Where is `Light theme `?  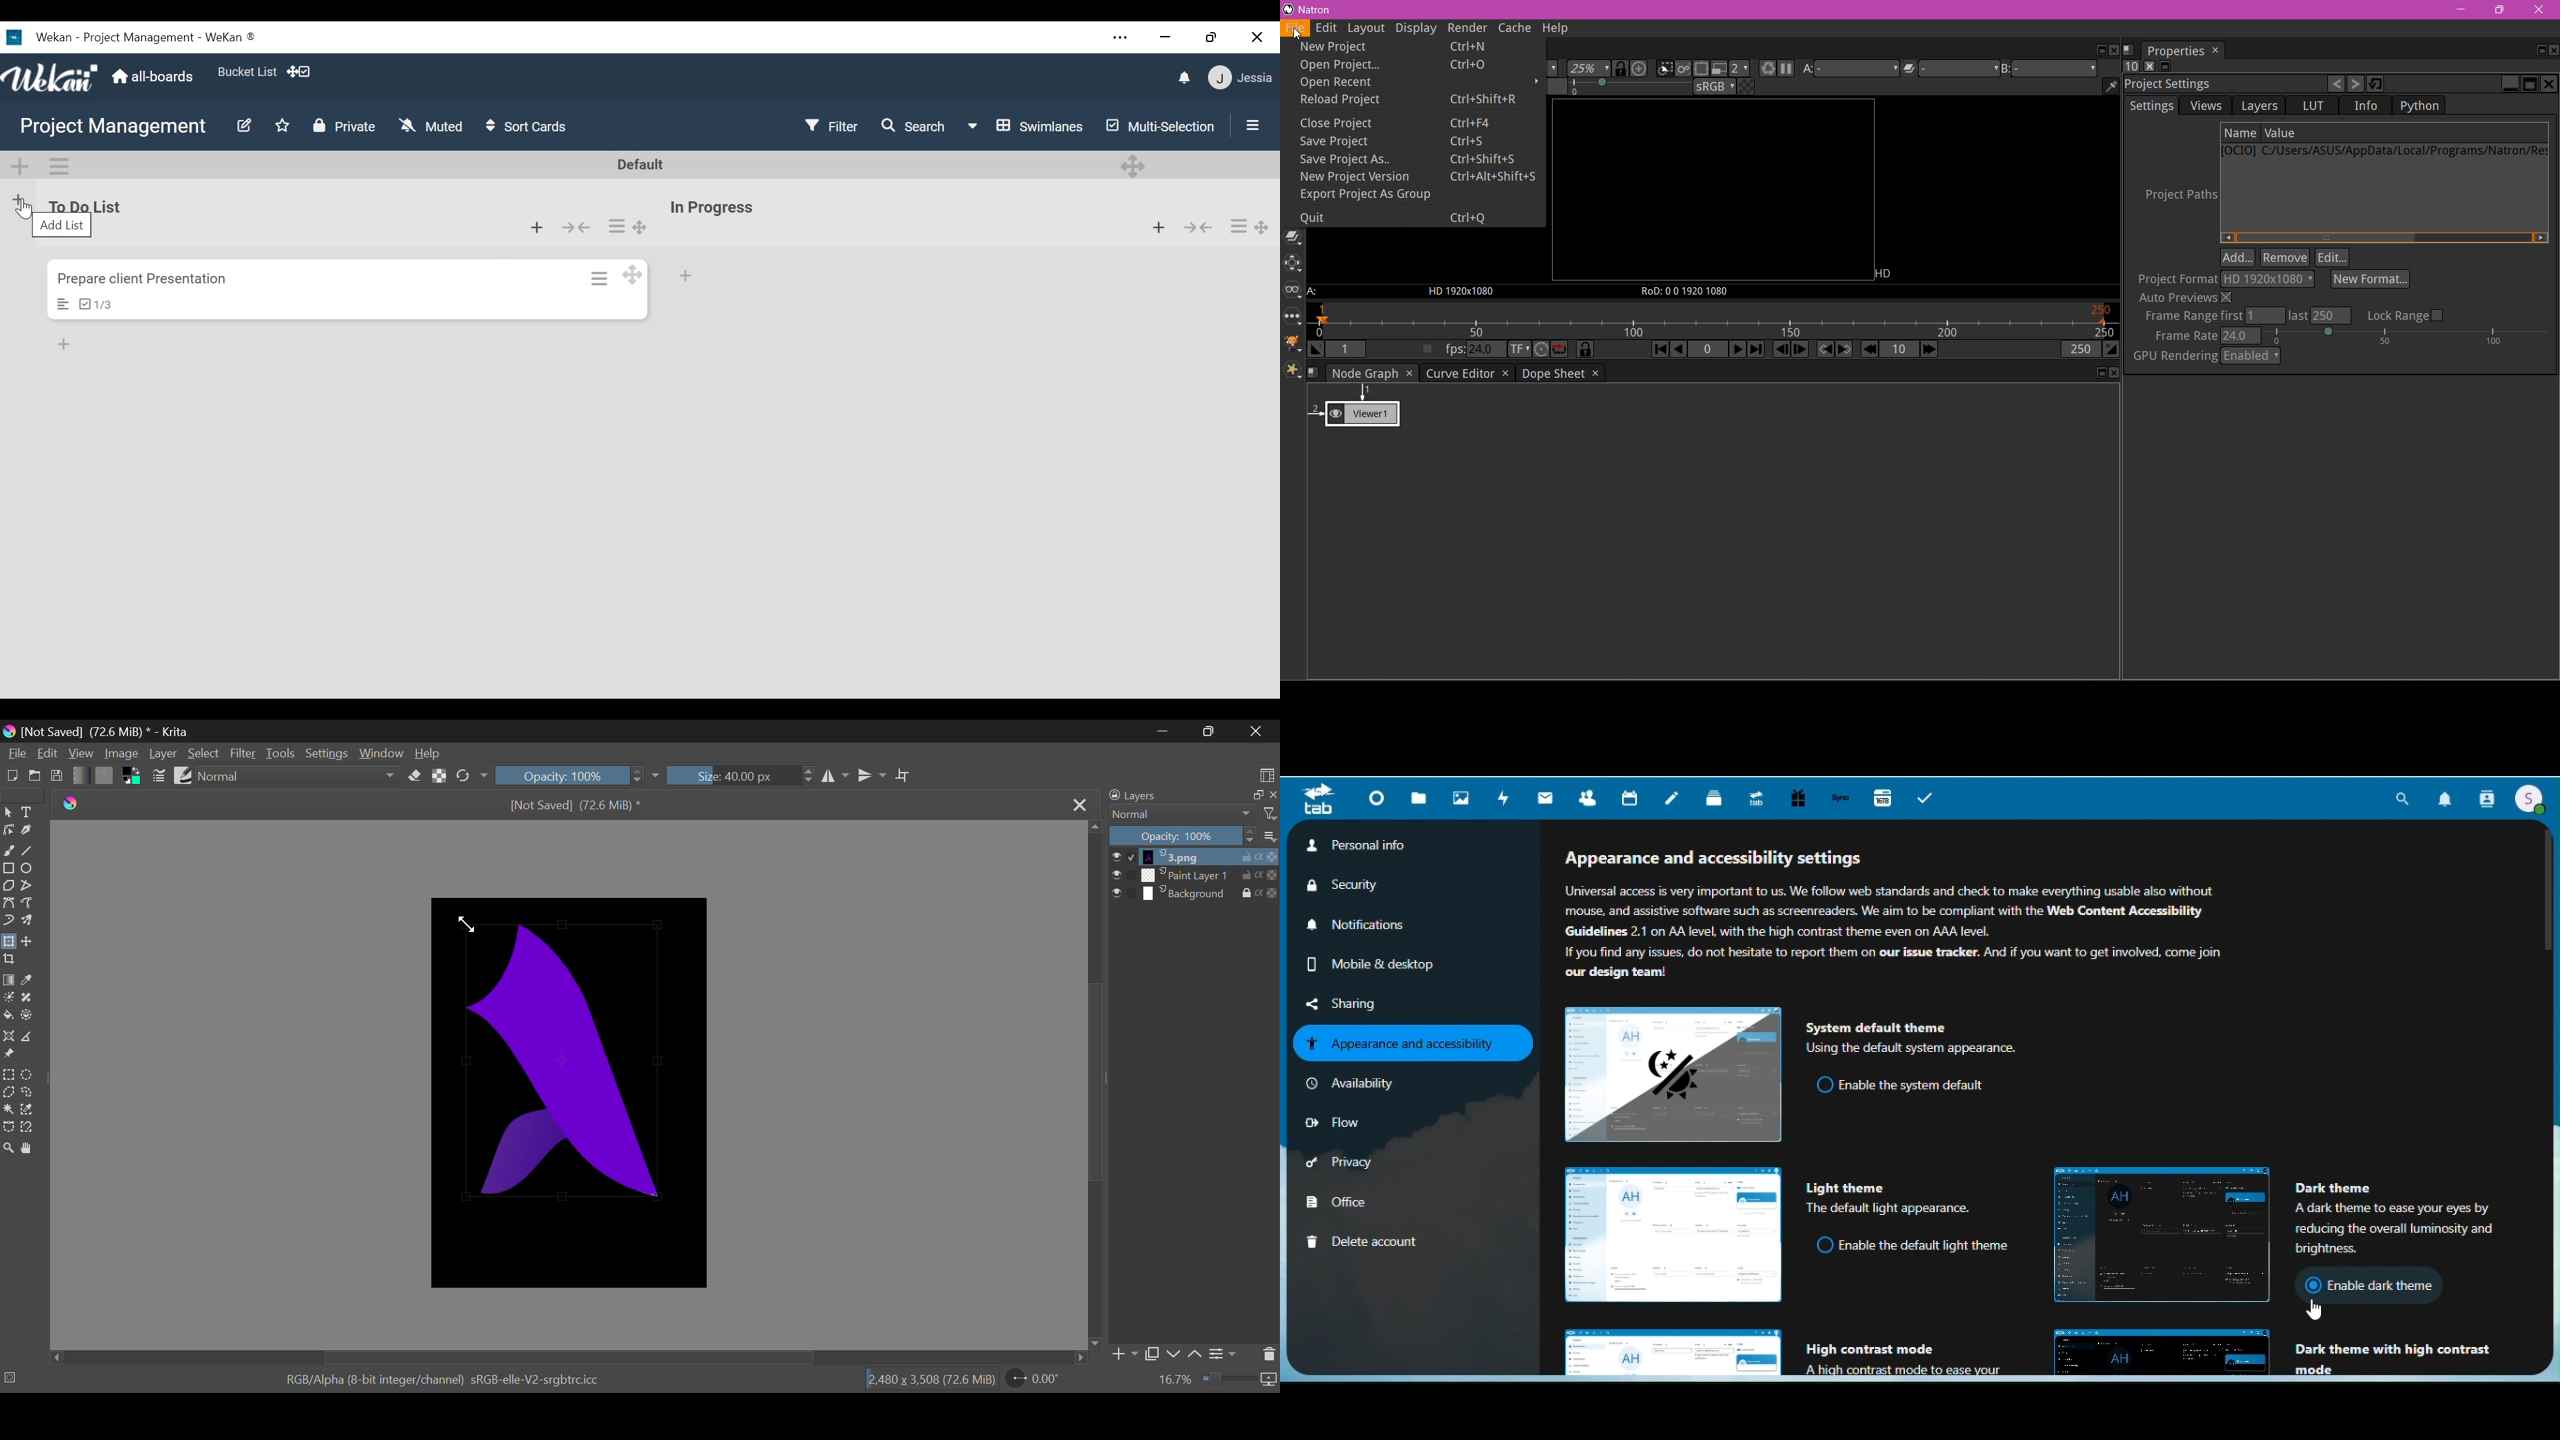
Light theme  is located at coordinates (1789, 1231).